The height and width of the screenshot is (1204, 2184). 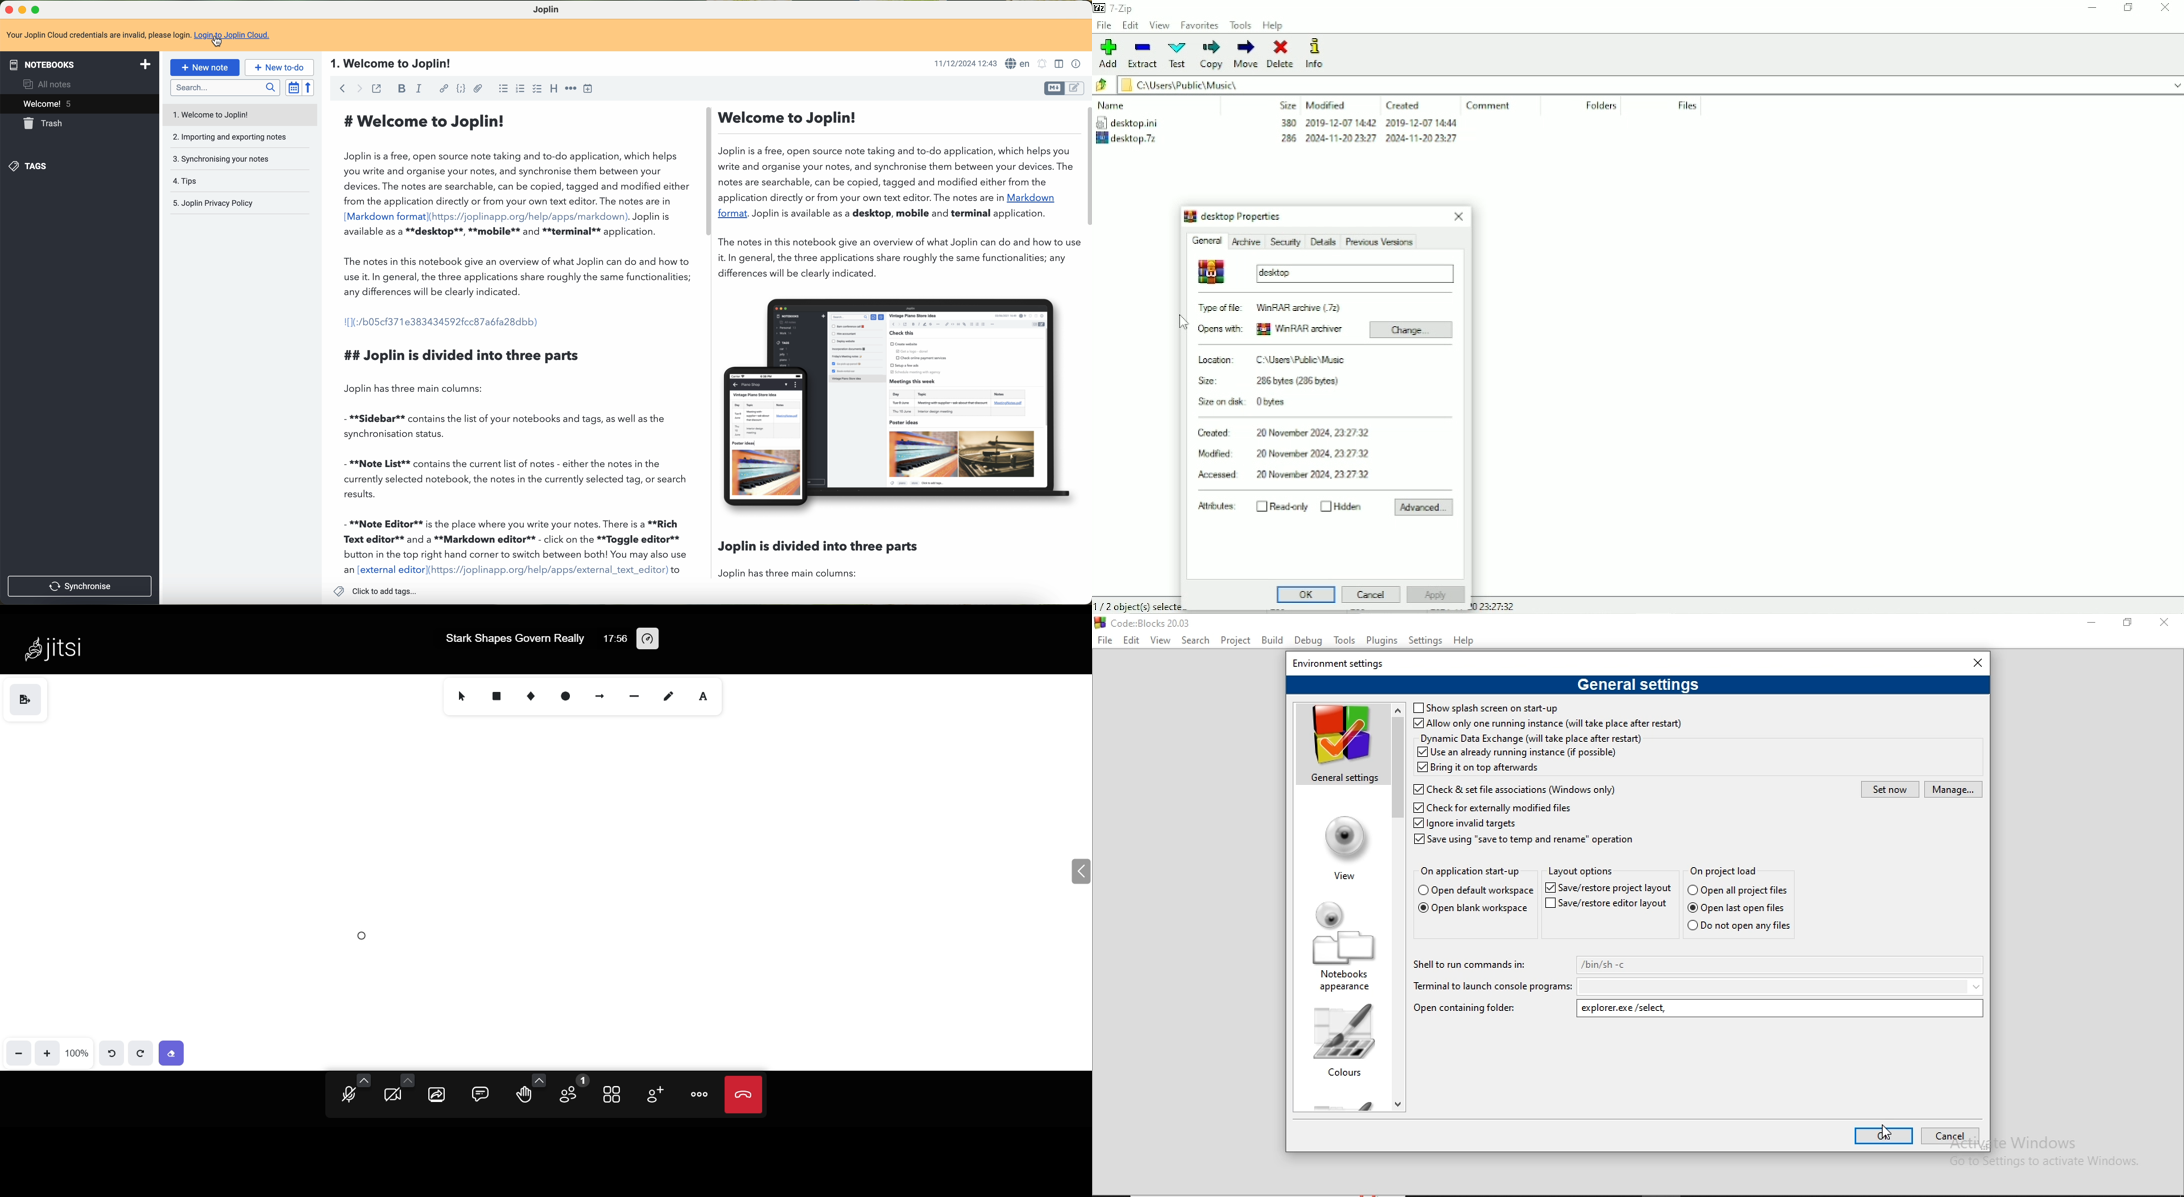 What do you see at coordinates (1729, 870) in the screenshot?
I see `Open all project files` at bounding box center [1729, 870].